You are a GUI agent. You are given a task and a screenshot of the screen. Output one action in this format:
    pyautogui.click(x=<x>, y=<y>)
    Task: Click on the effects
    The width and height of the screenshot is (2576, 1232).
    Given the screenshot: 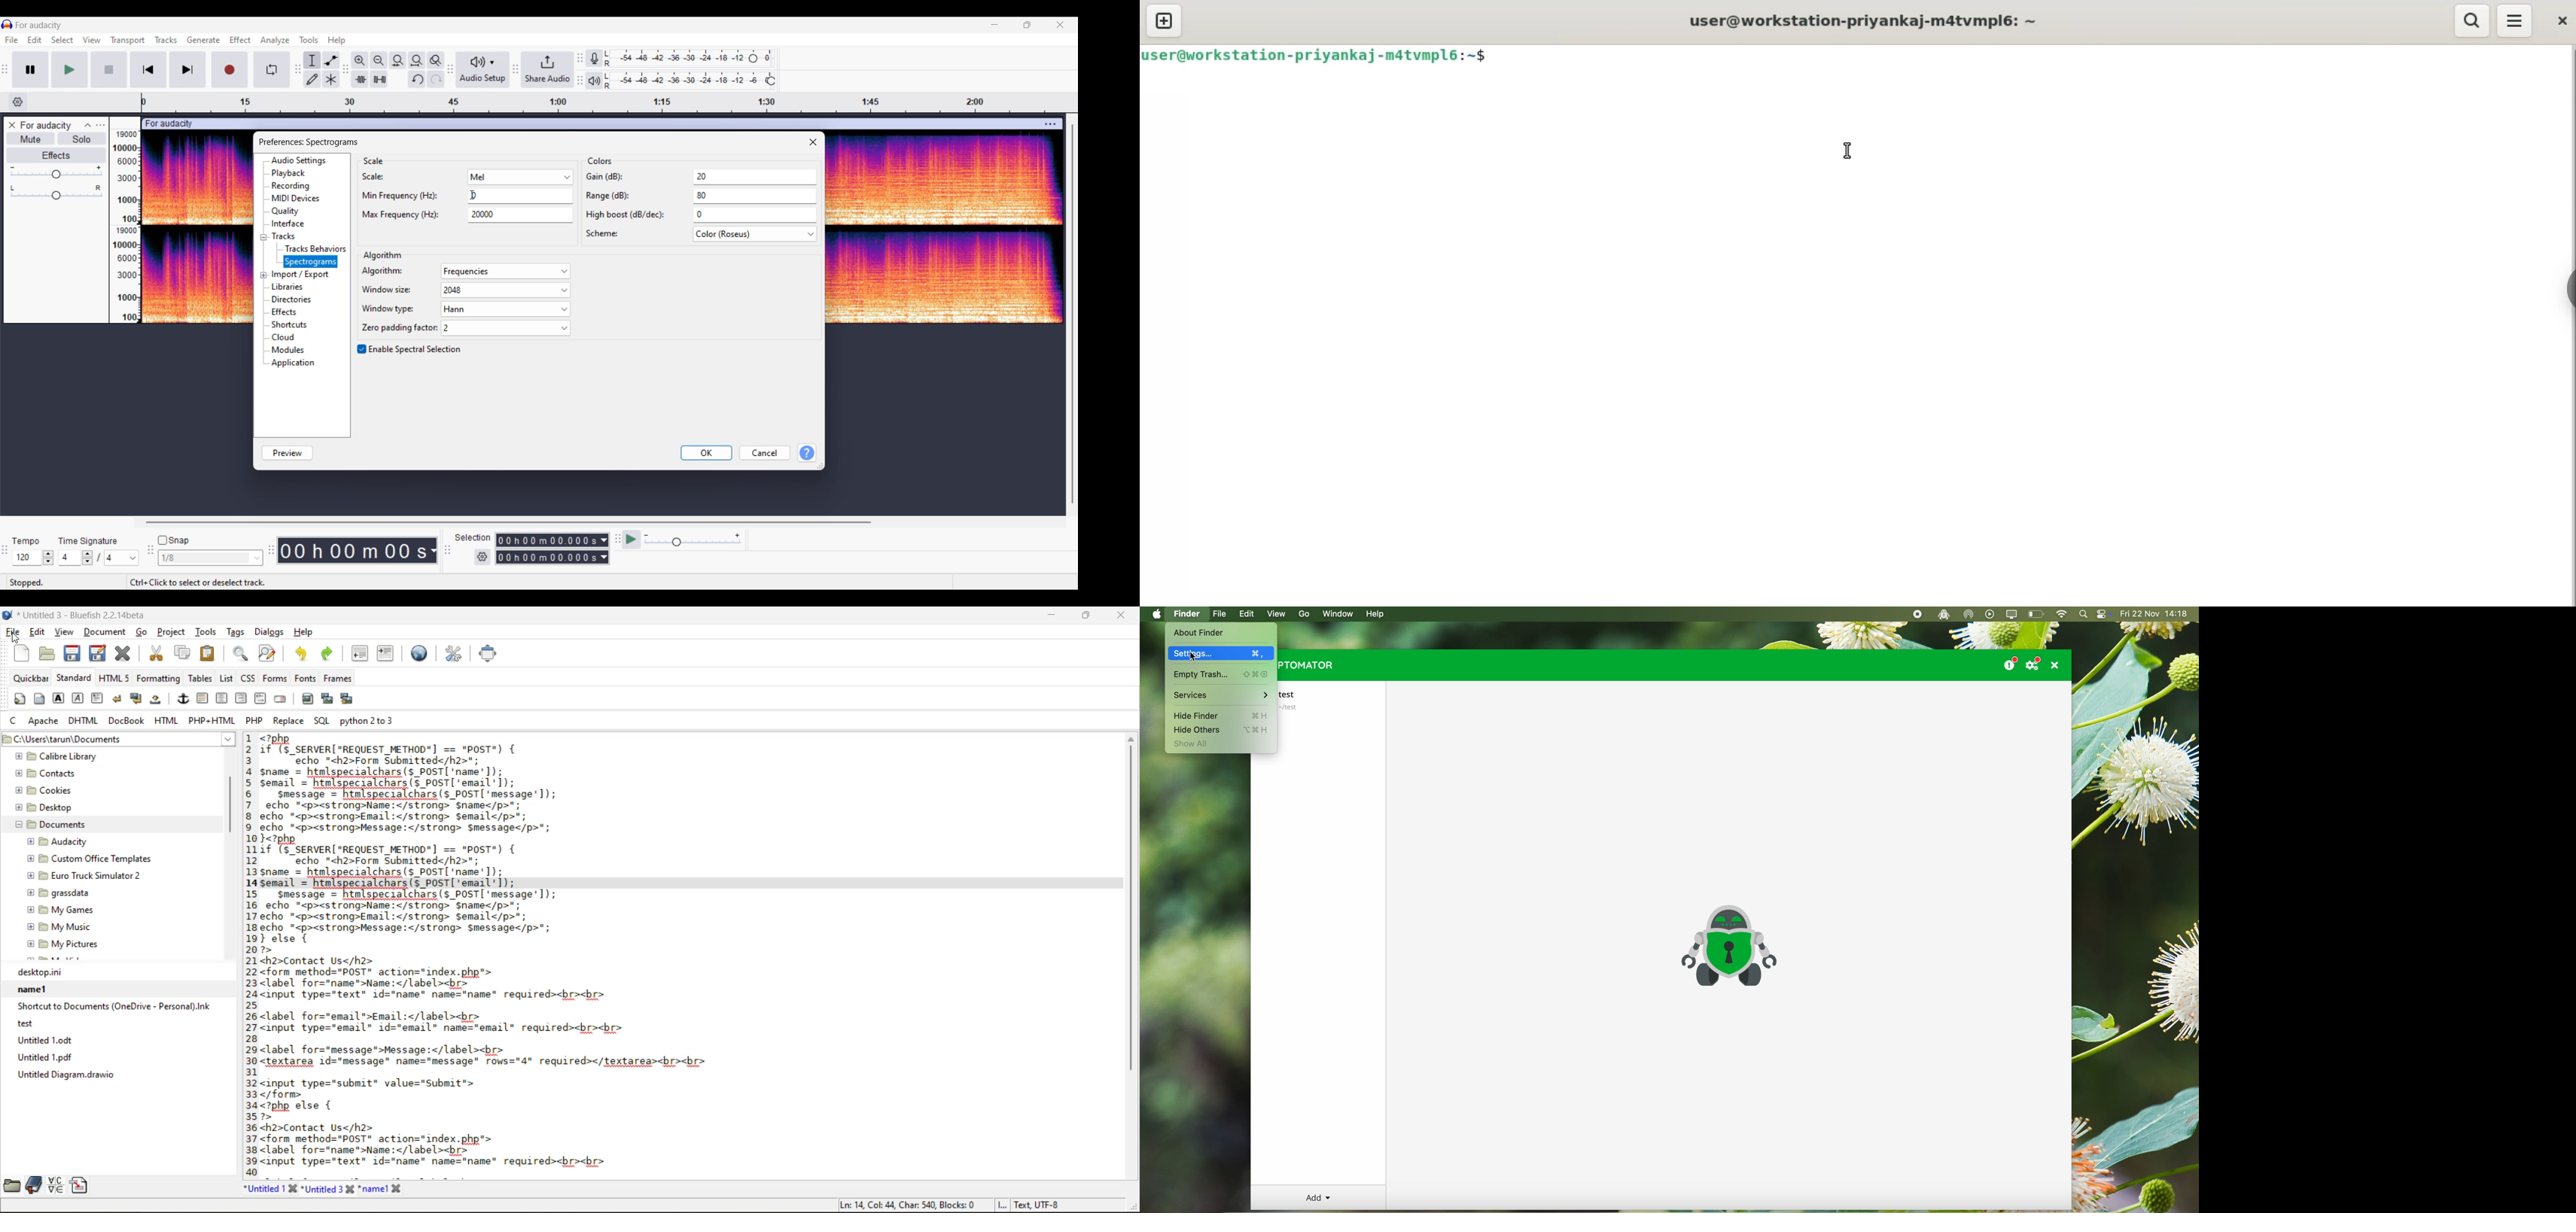 What is the action you would take?
    pyautogui.click(x=291, y=313)
    